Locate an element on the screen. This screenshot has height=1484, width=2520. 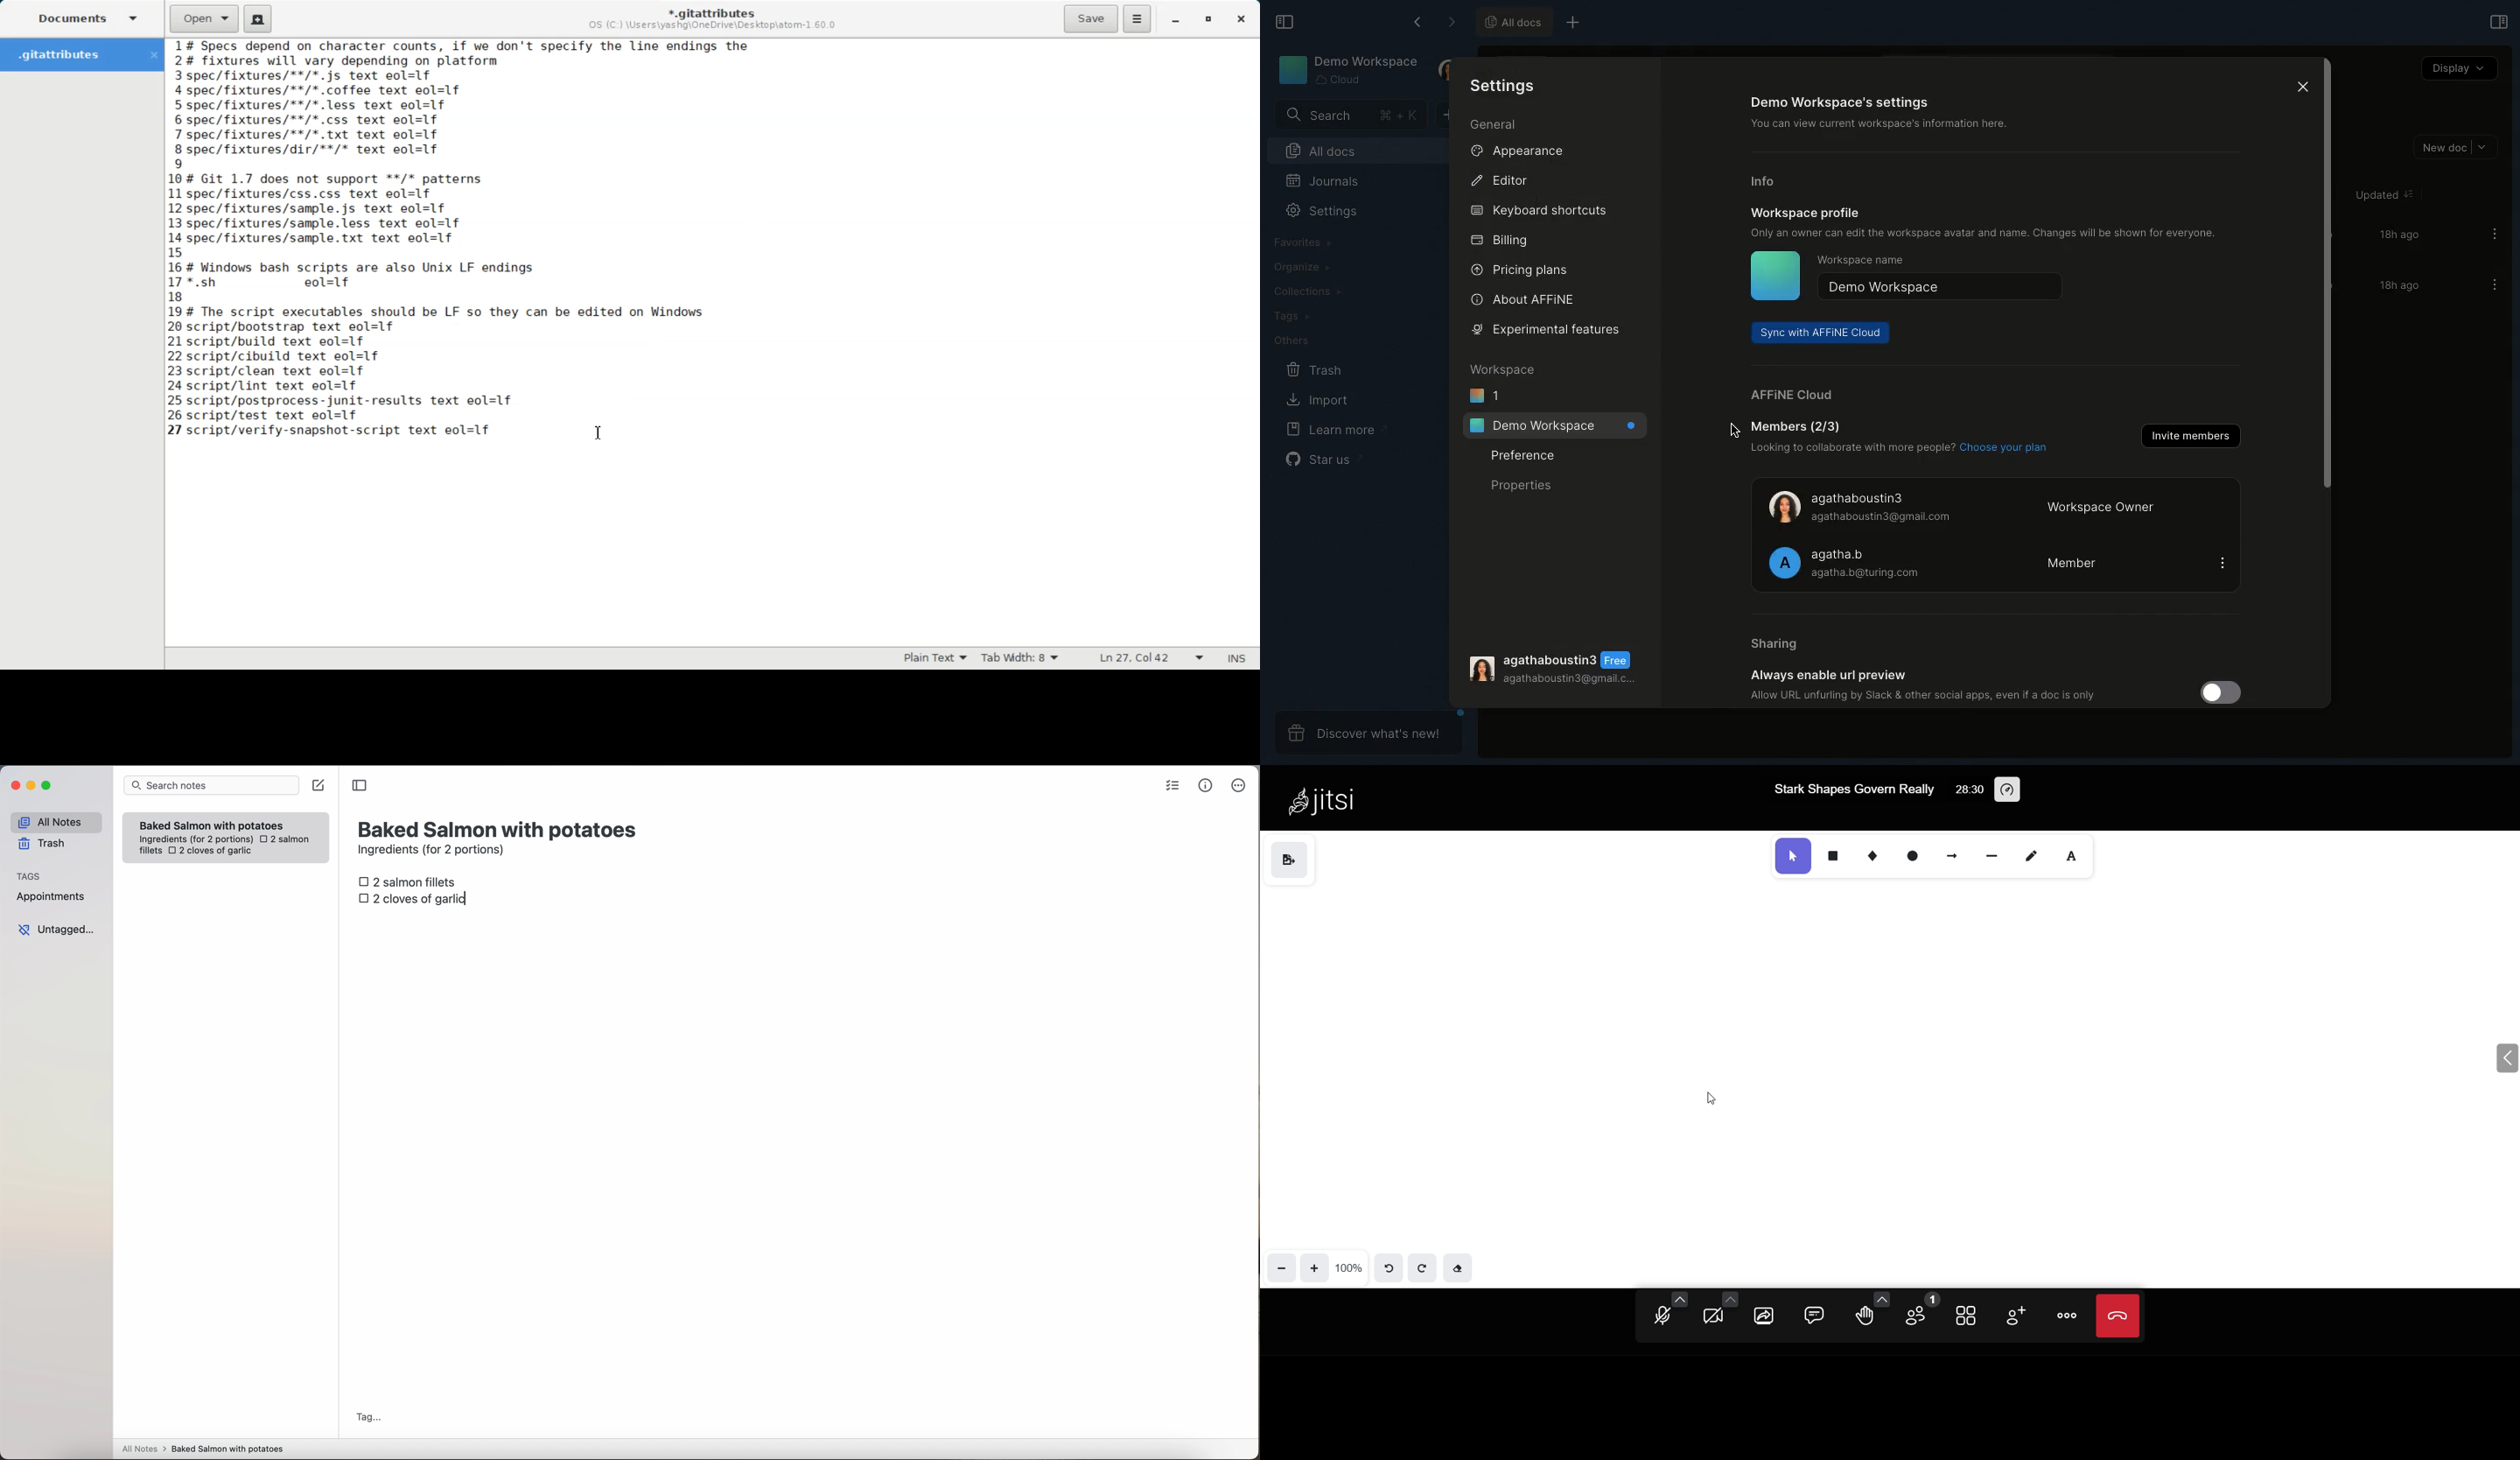
eraser is located at coordinates (1458, 1267).